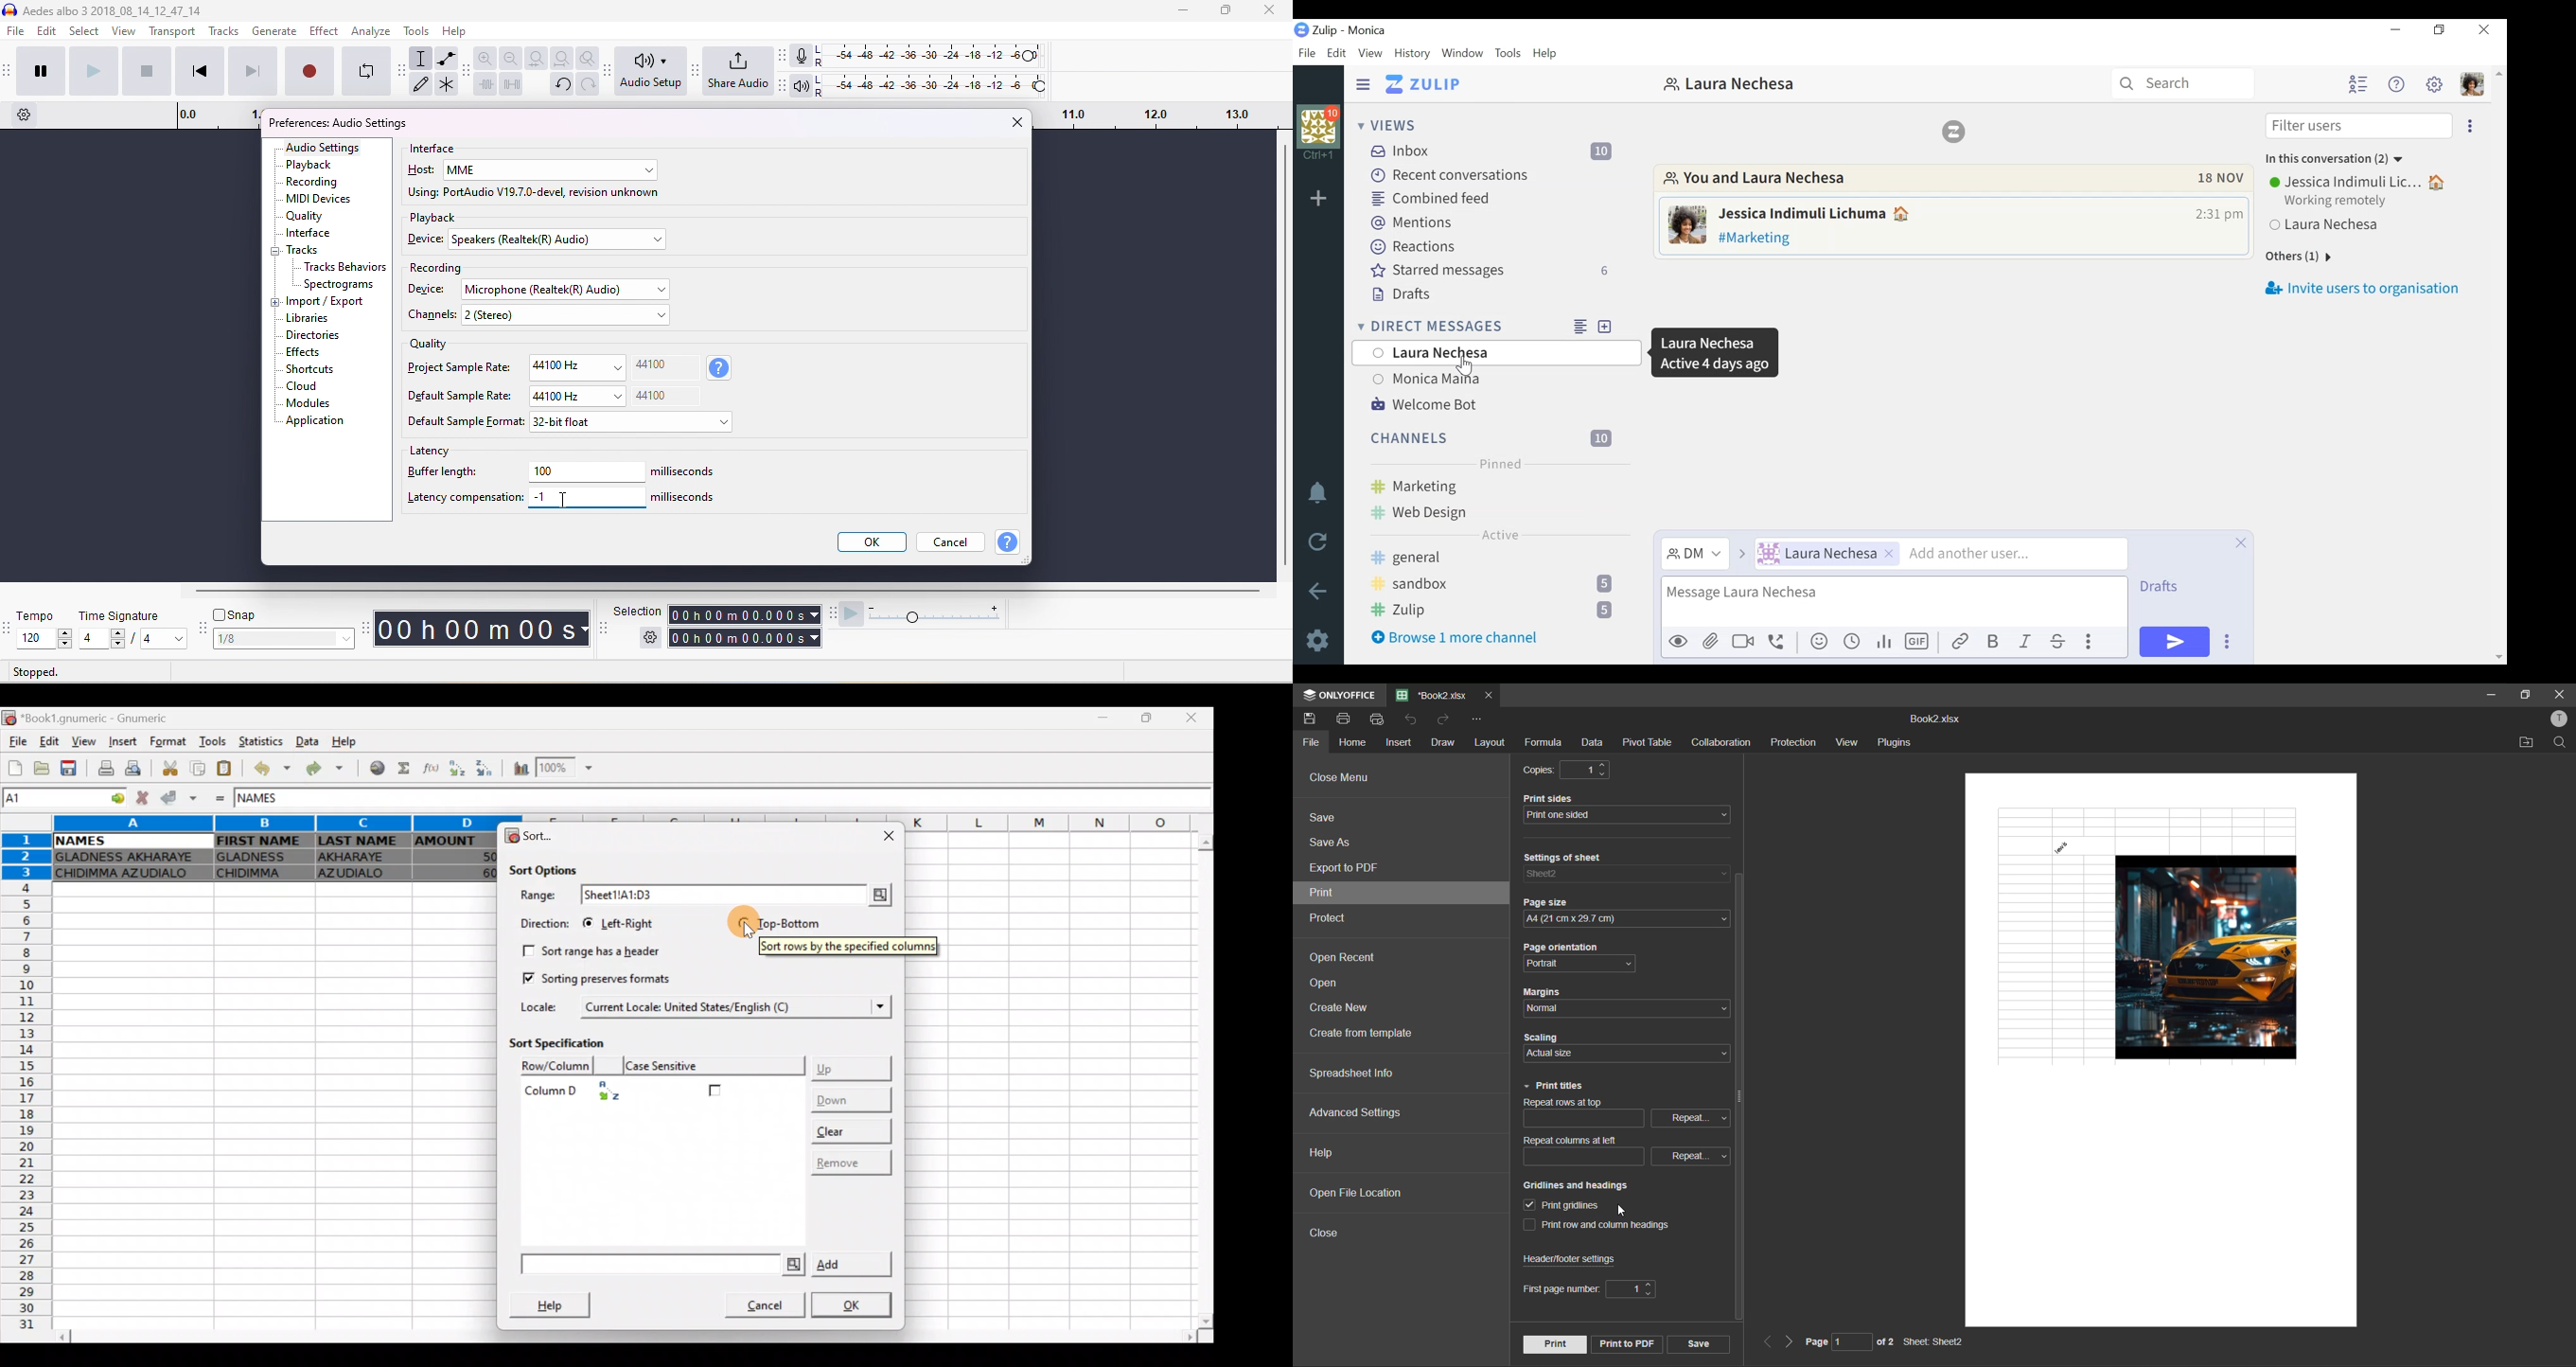 The width and height of the screenshot is (2576, 1372). I want to click on 44100Hz, so click(575, 367).